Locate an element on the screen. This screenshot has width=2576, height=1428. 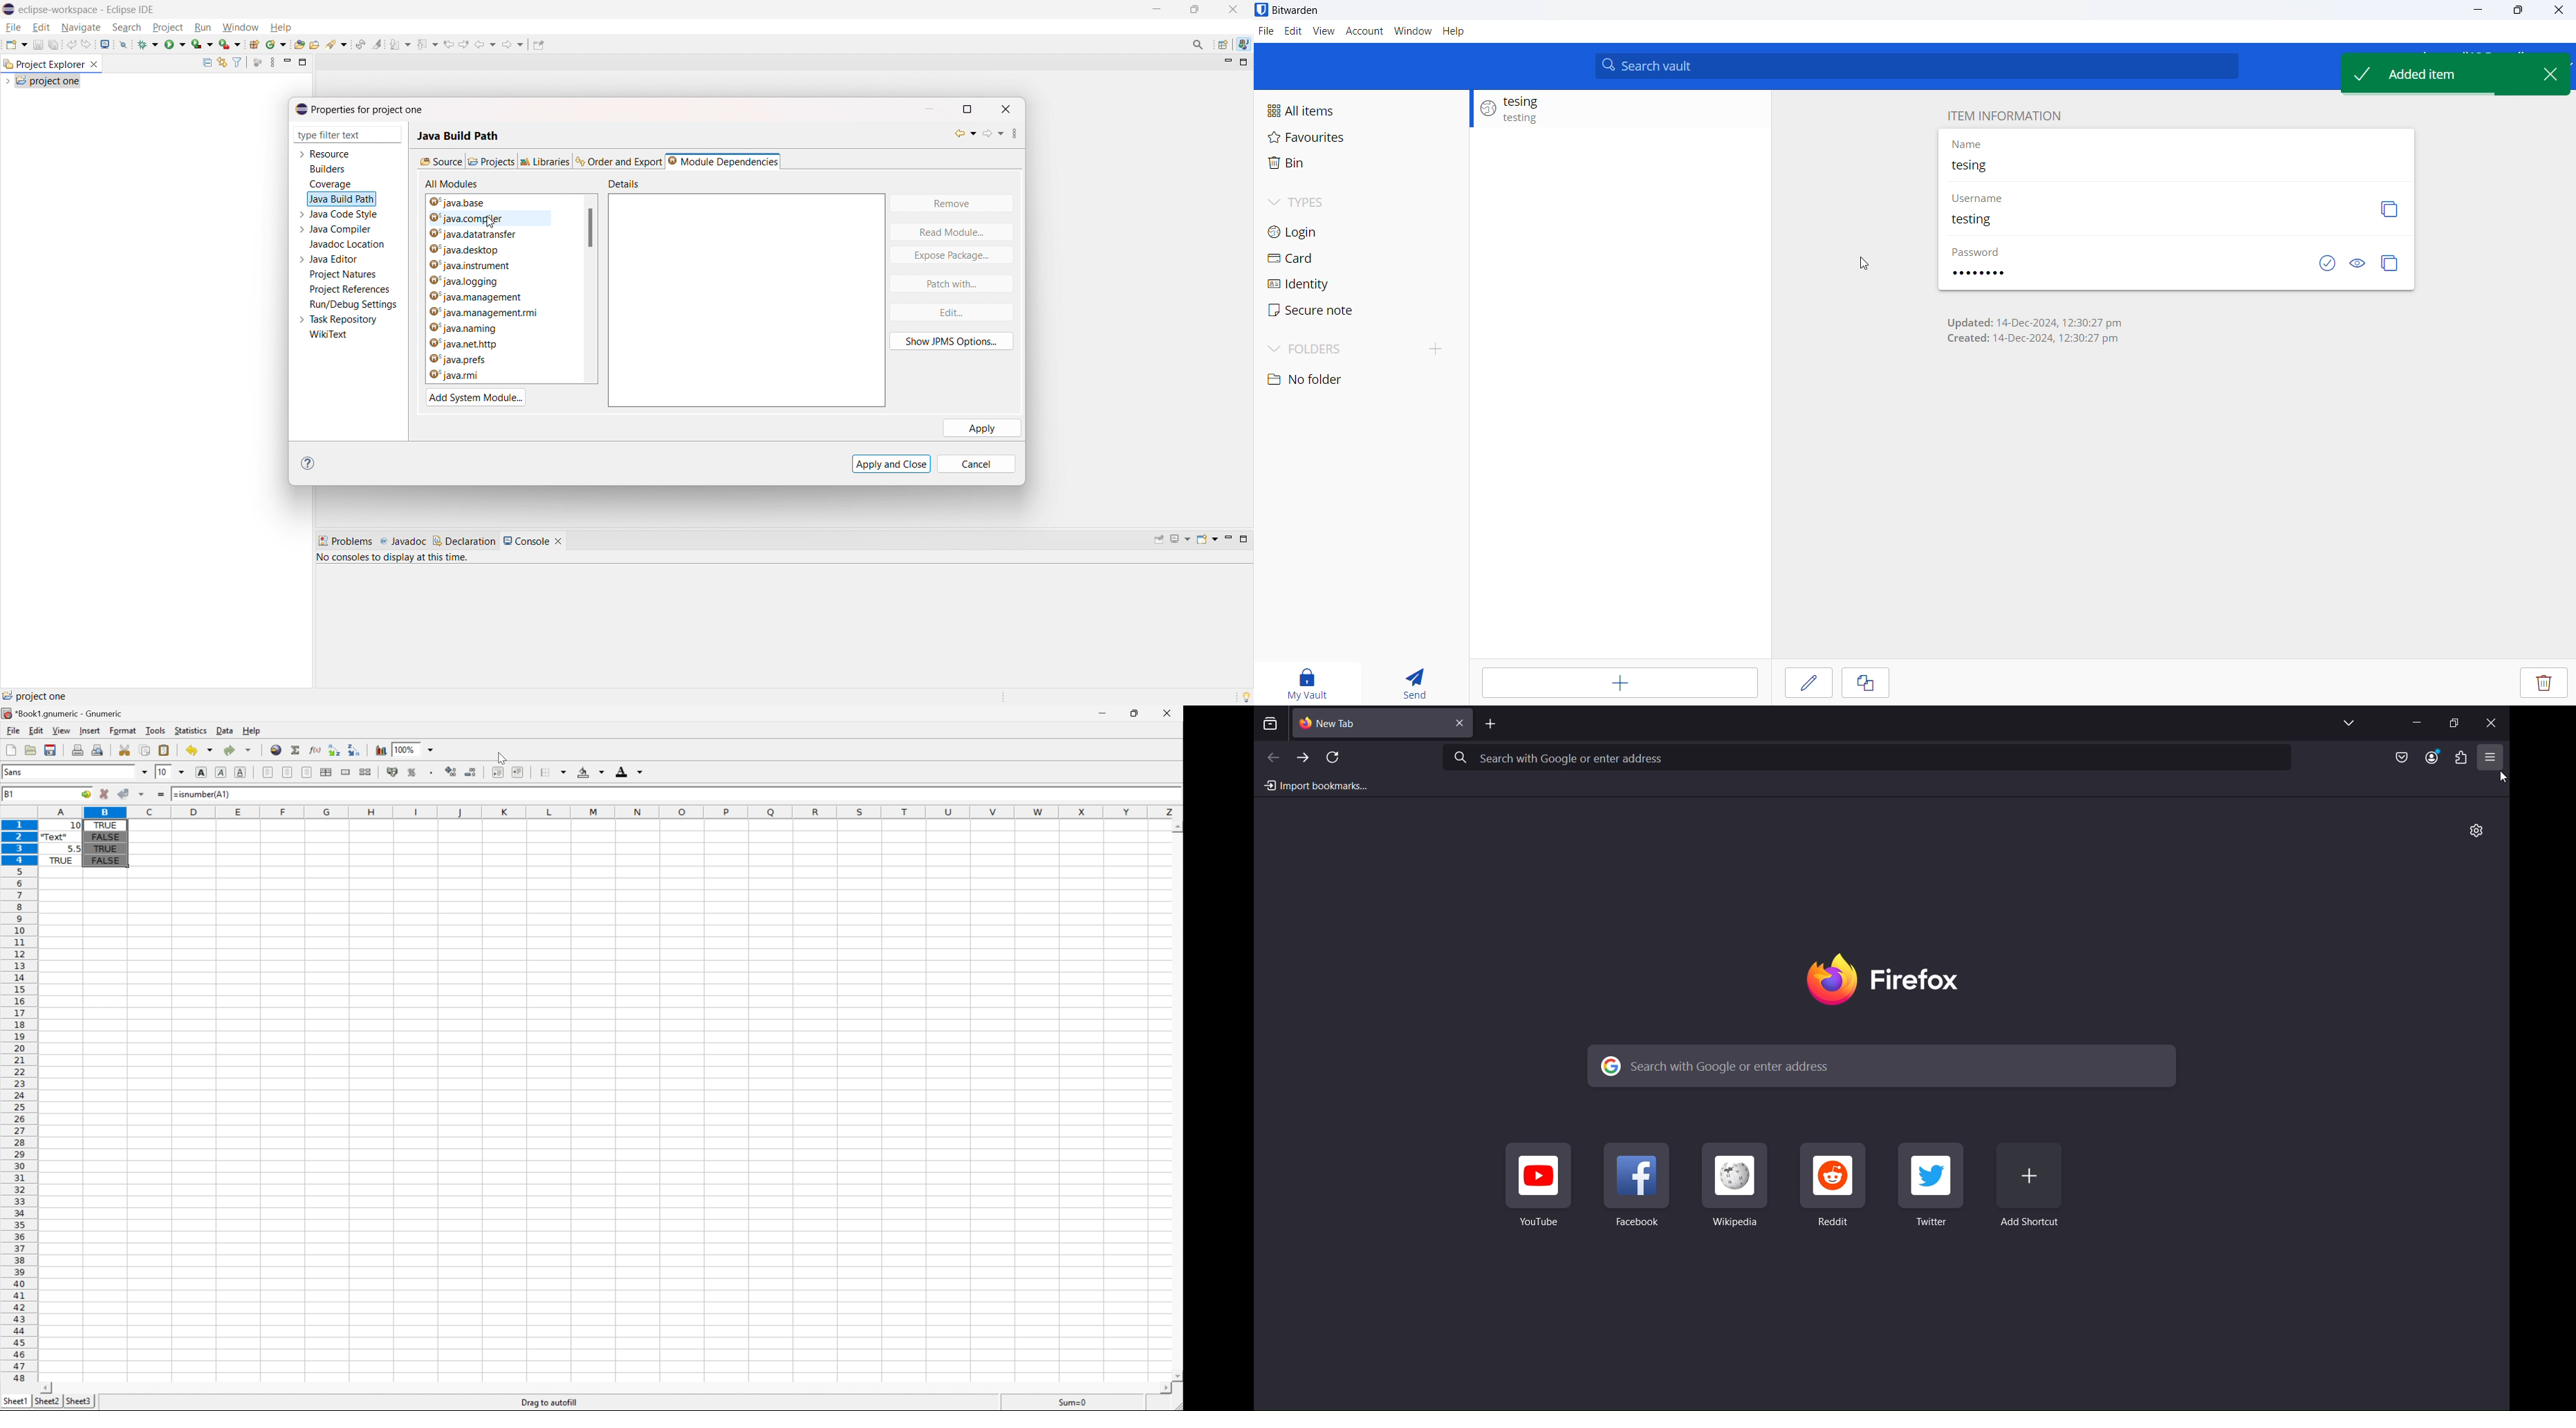
CHECK IF PASSWORD IS EXPOSED OR NOT is located at coordinates (2315, 265).